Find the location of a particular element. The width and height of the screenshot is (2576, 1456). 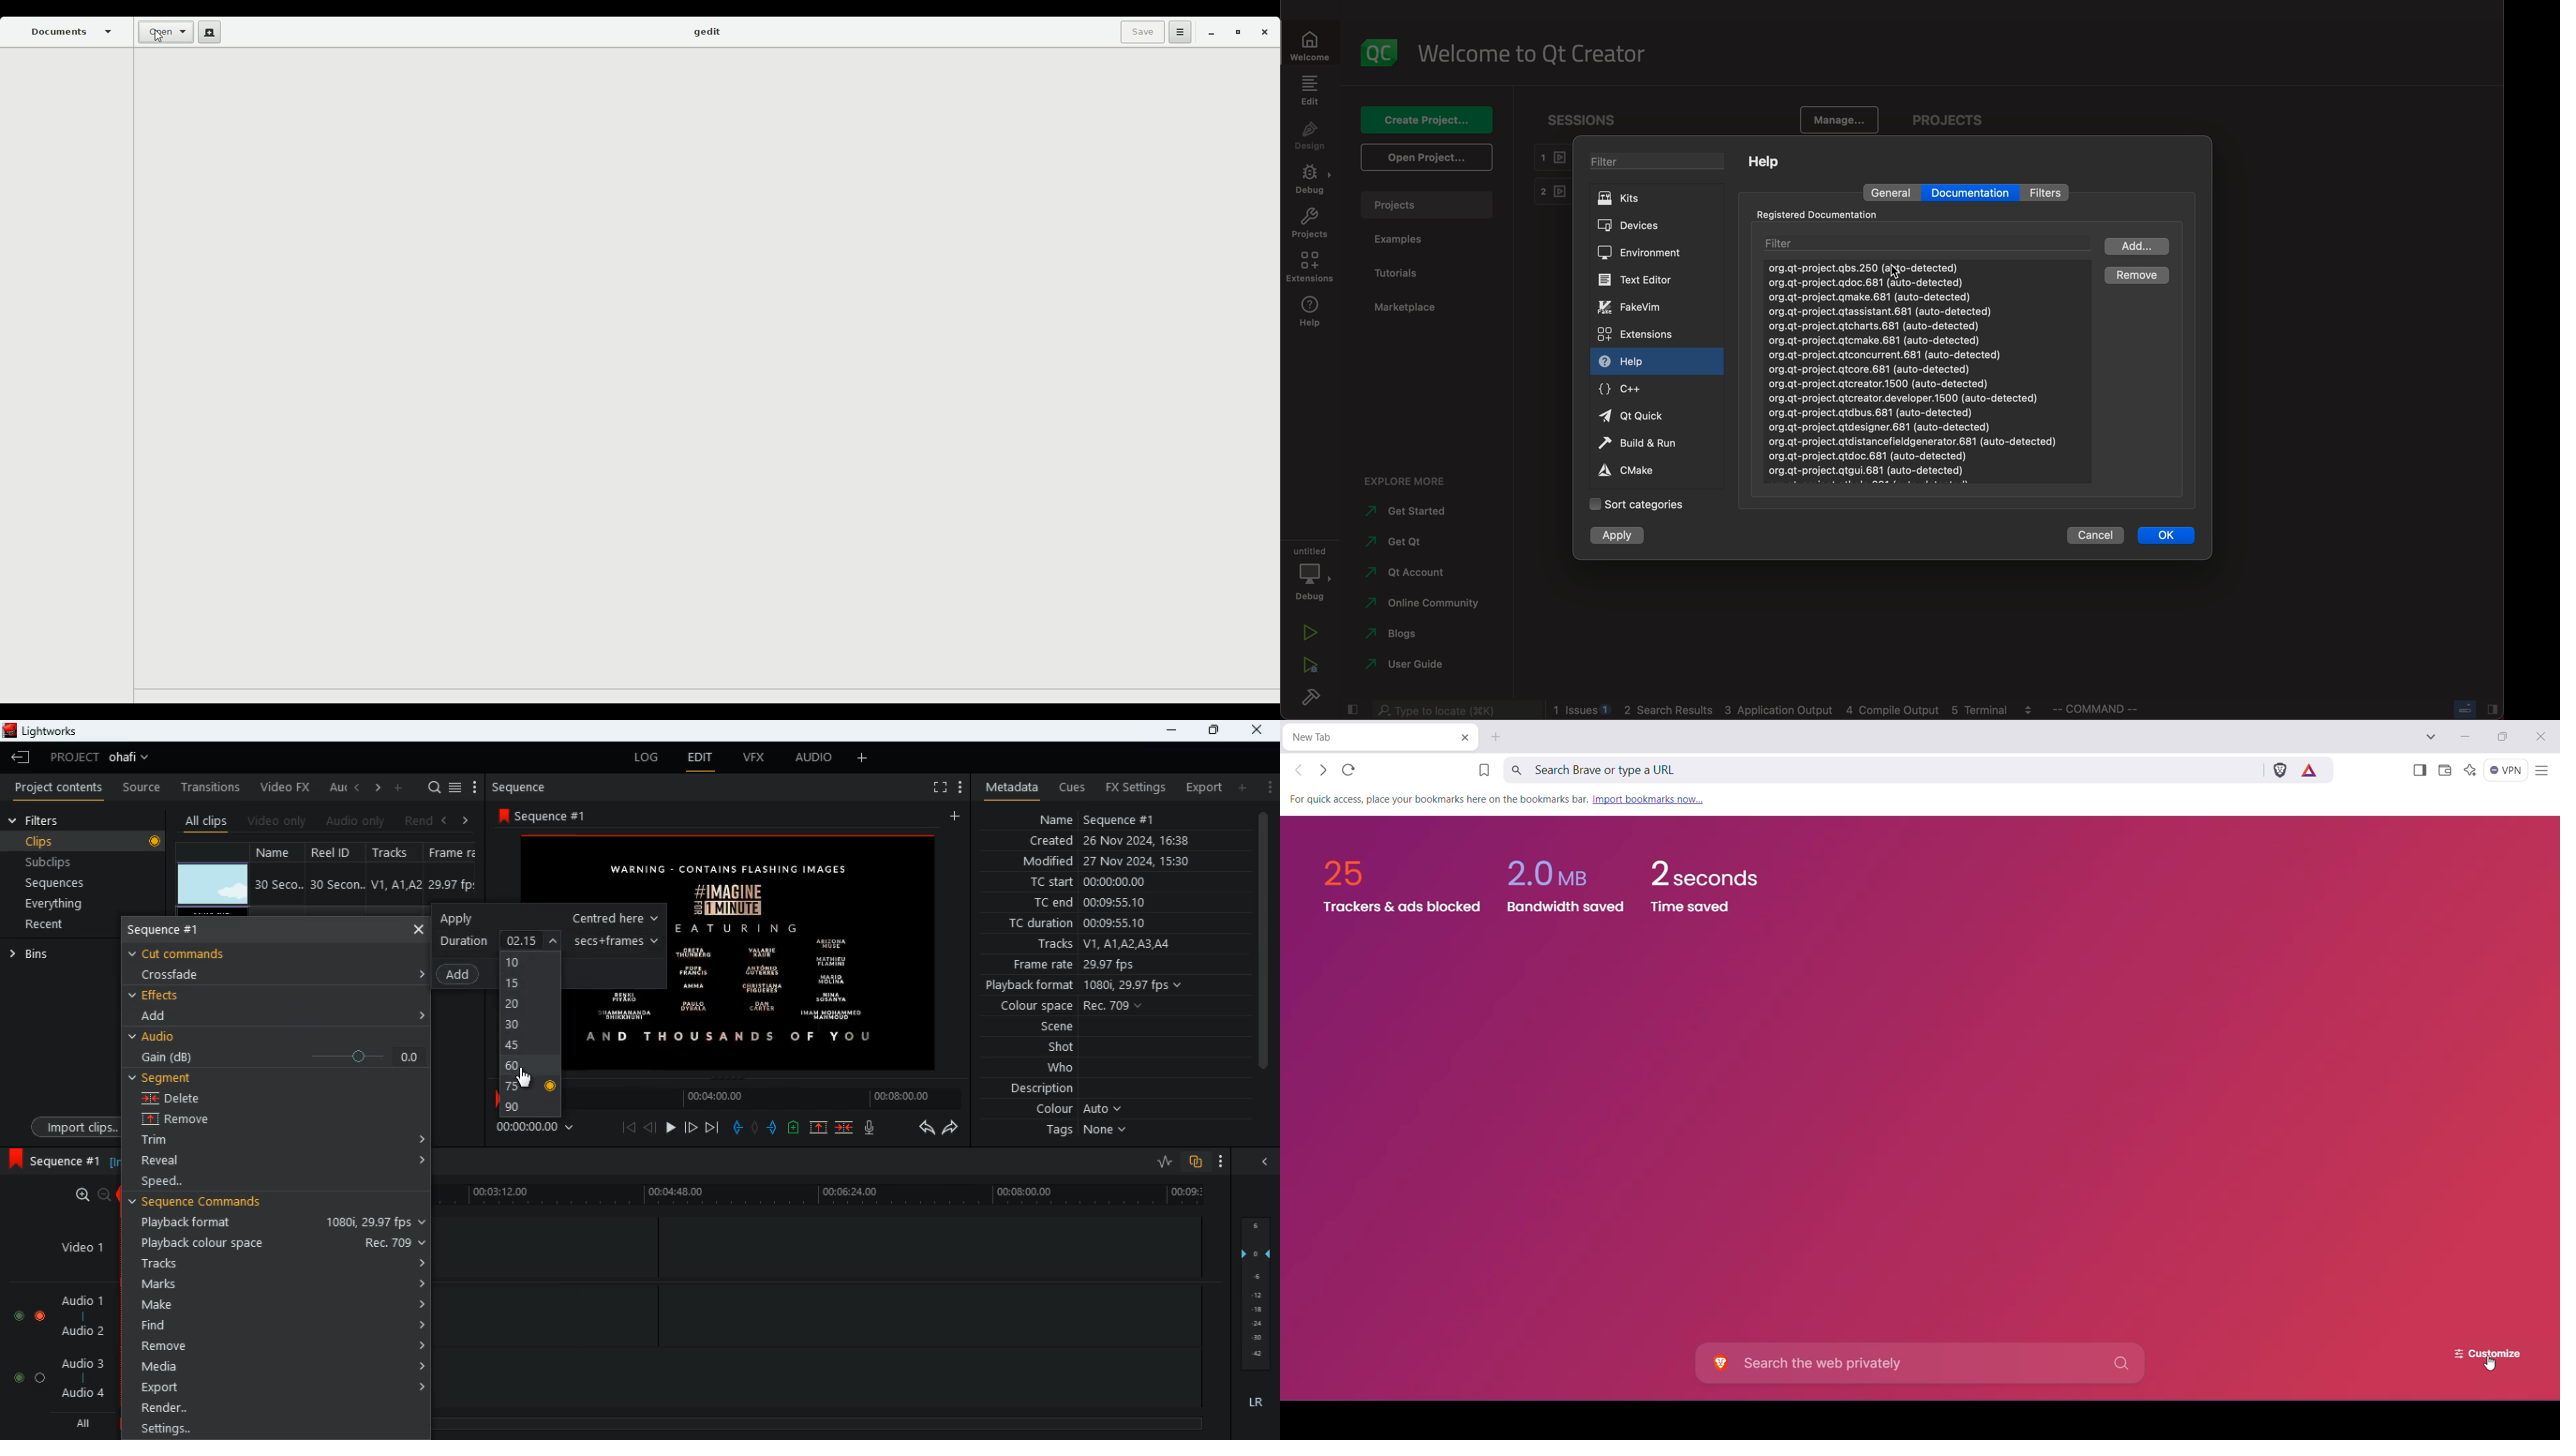

duration is located at coordinates (503, 939).